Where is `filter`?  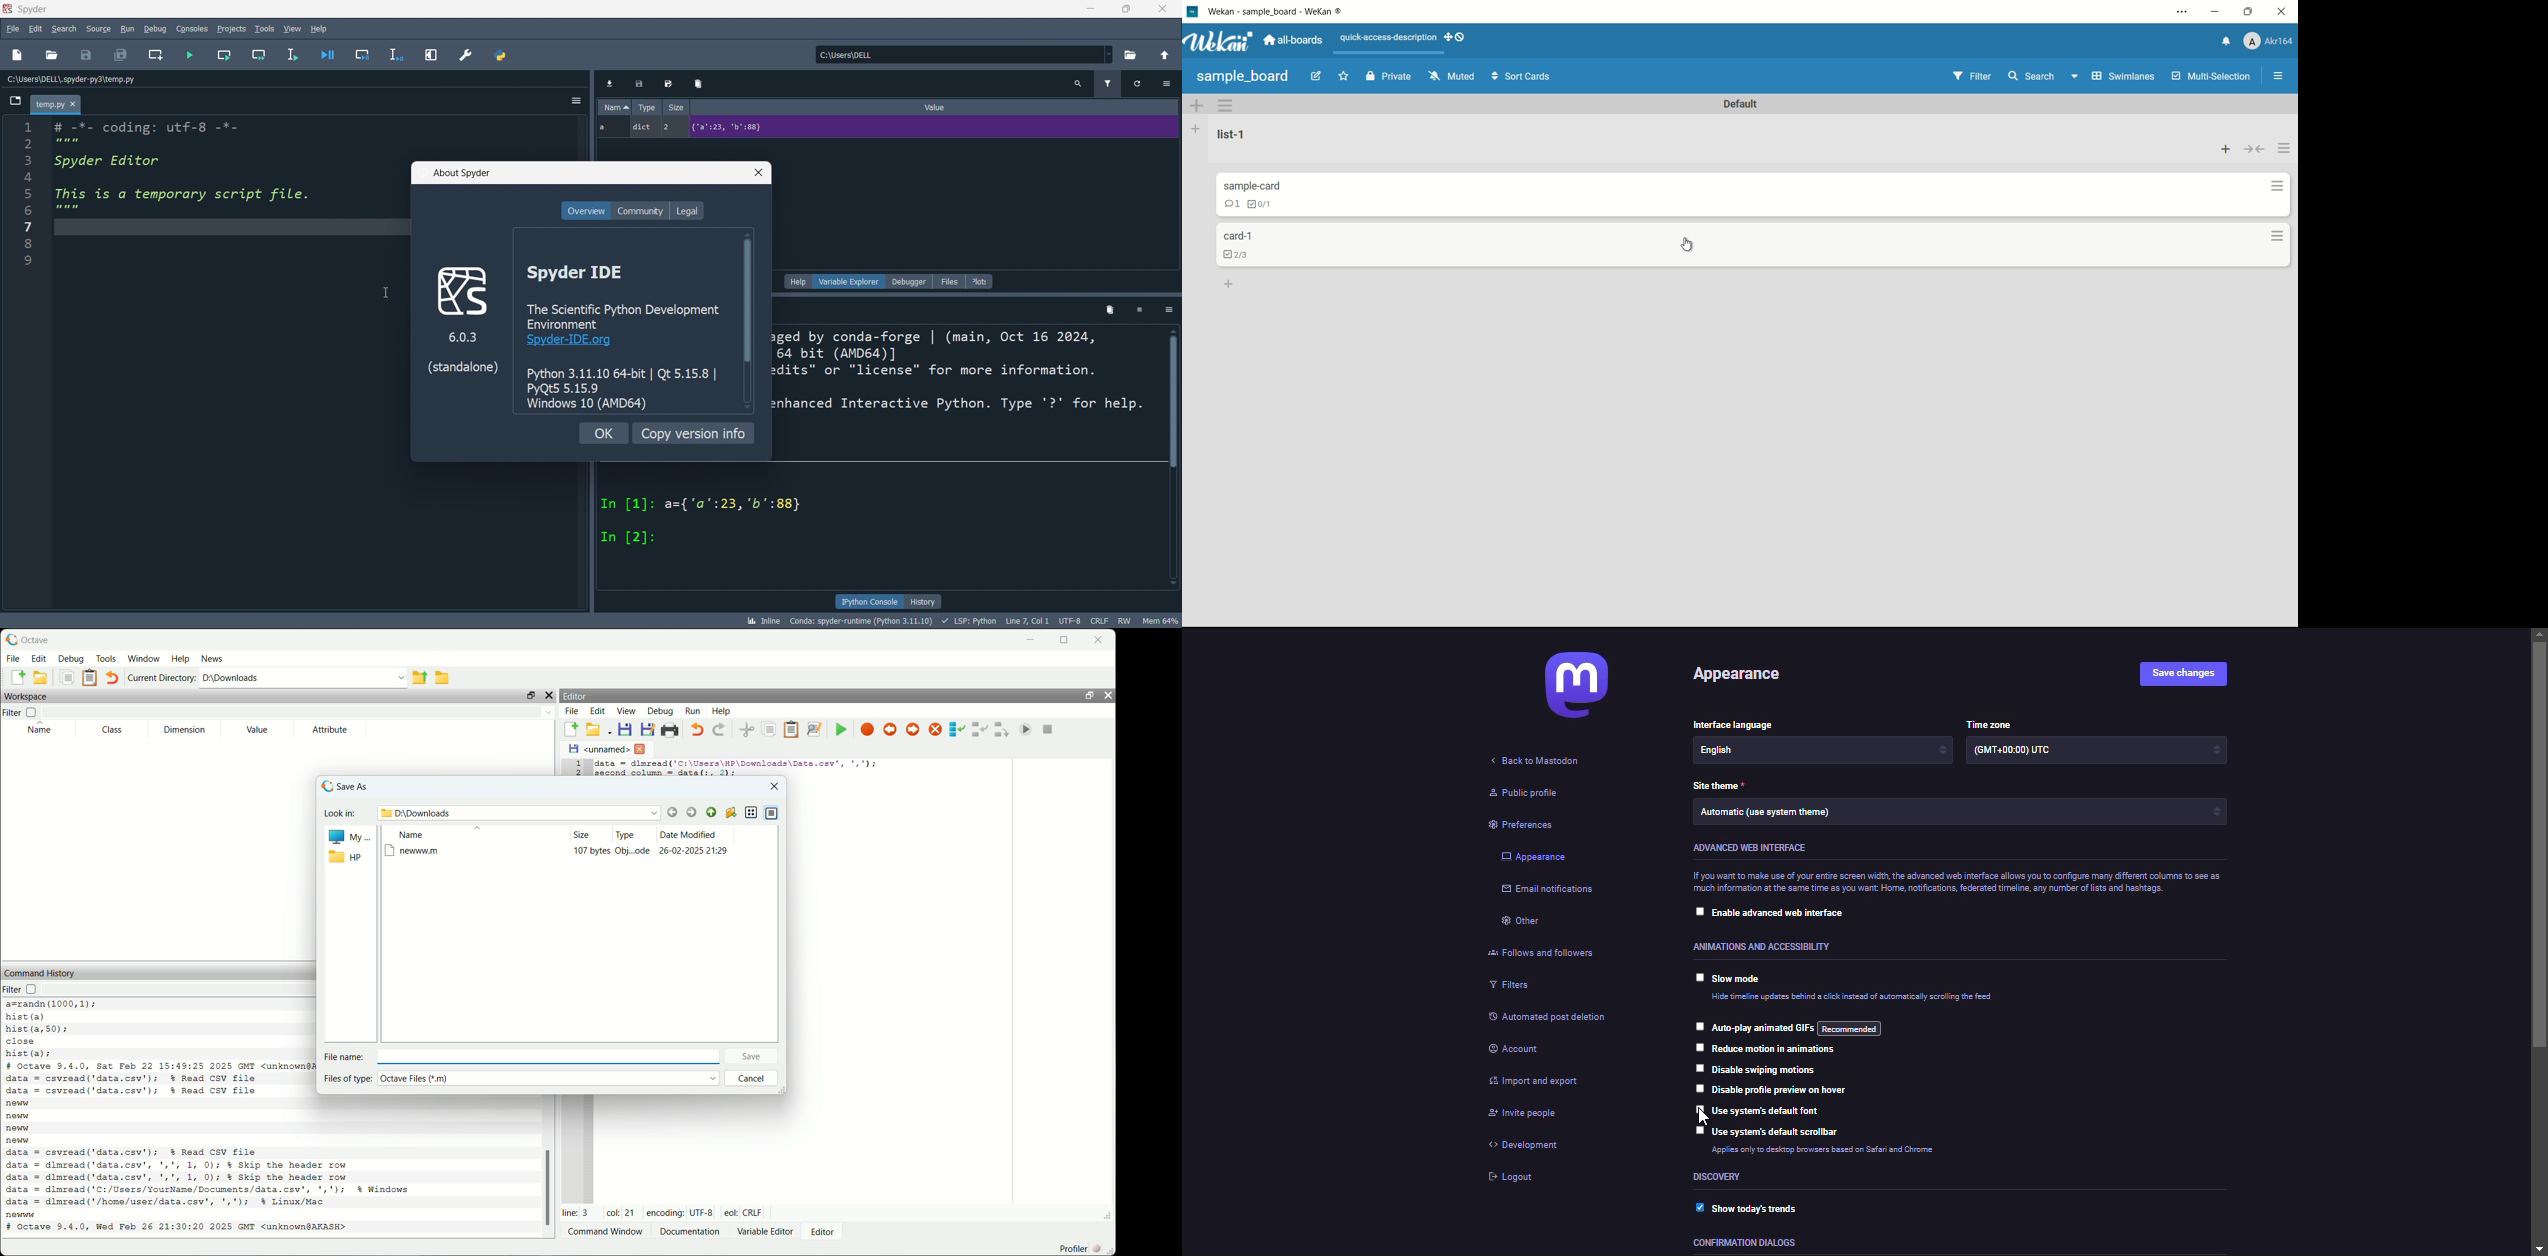
filter is located at coordinates (24, 989).